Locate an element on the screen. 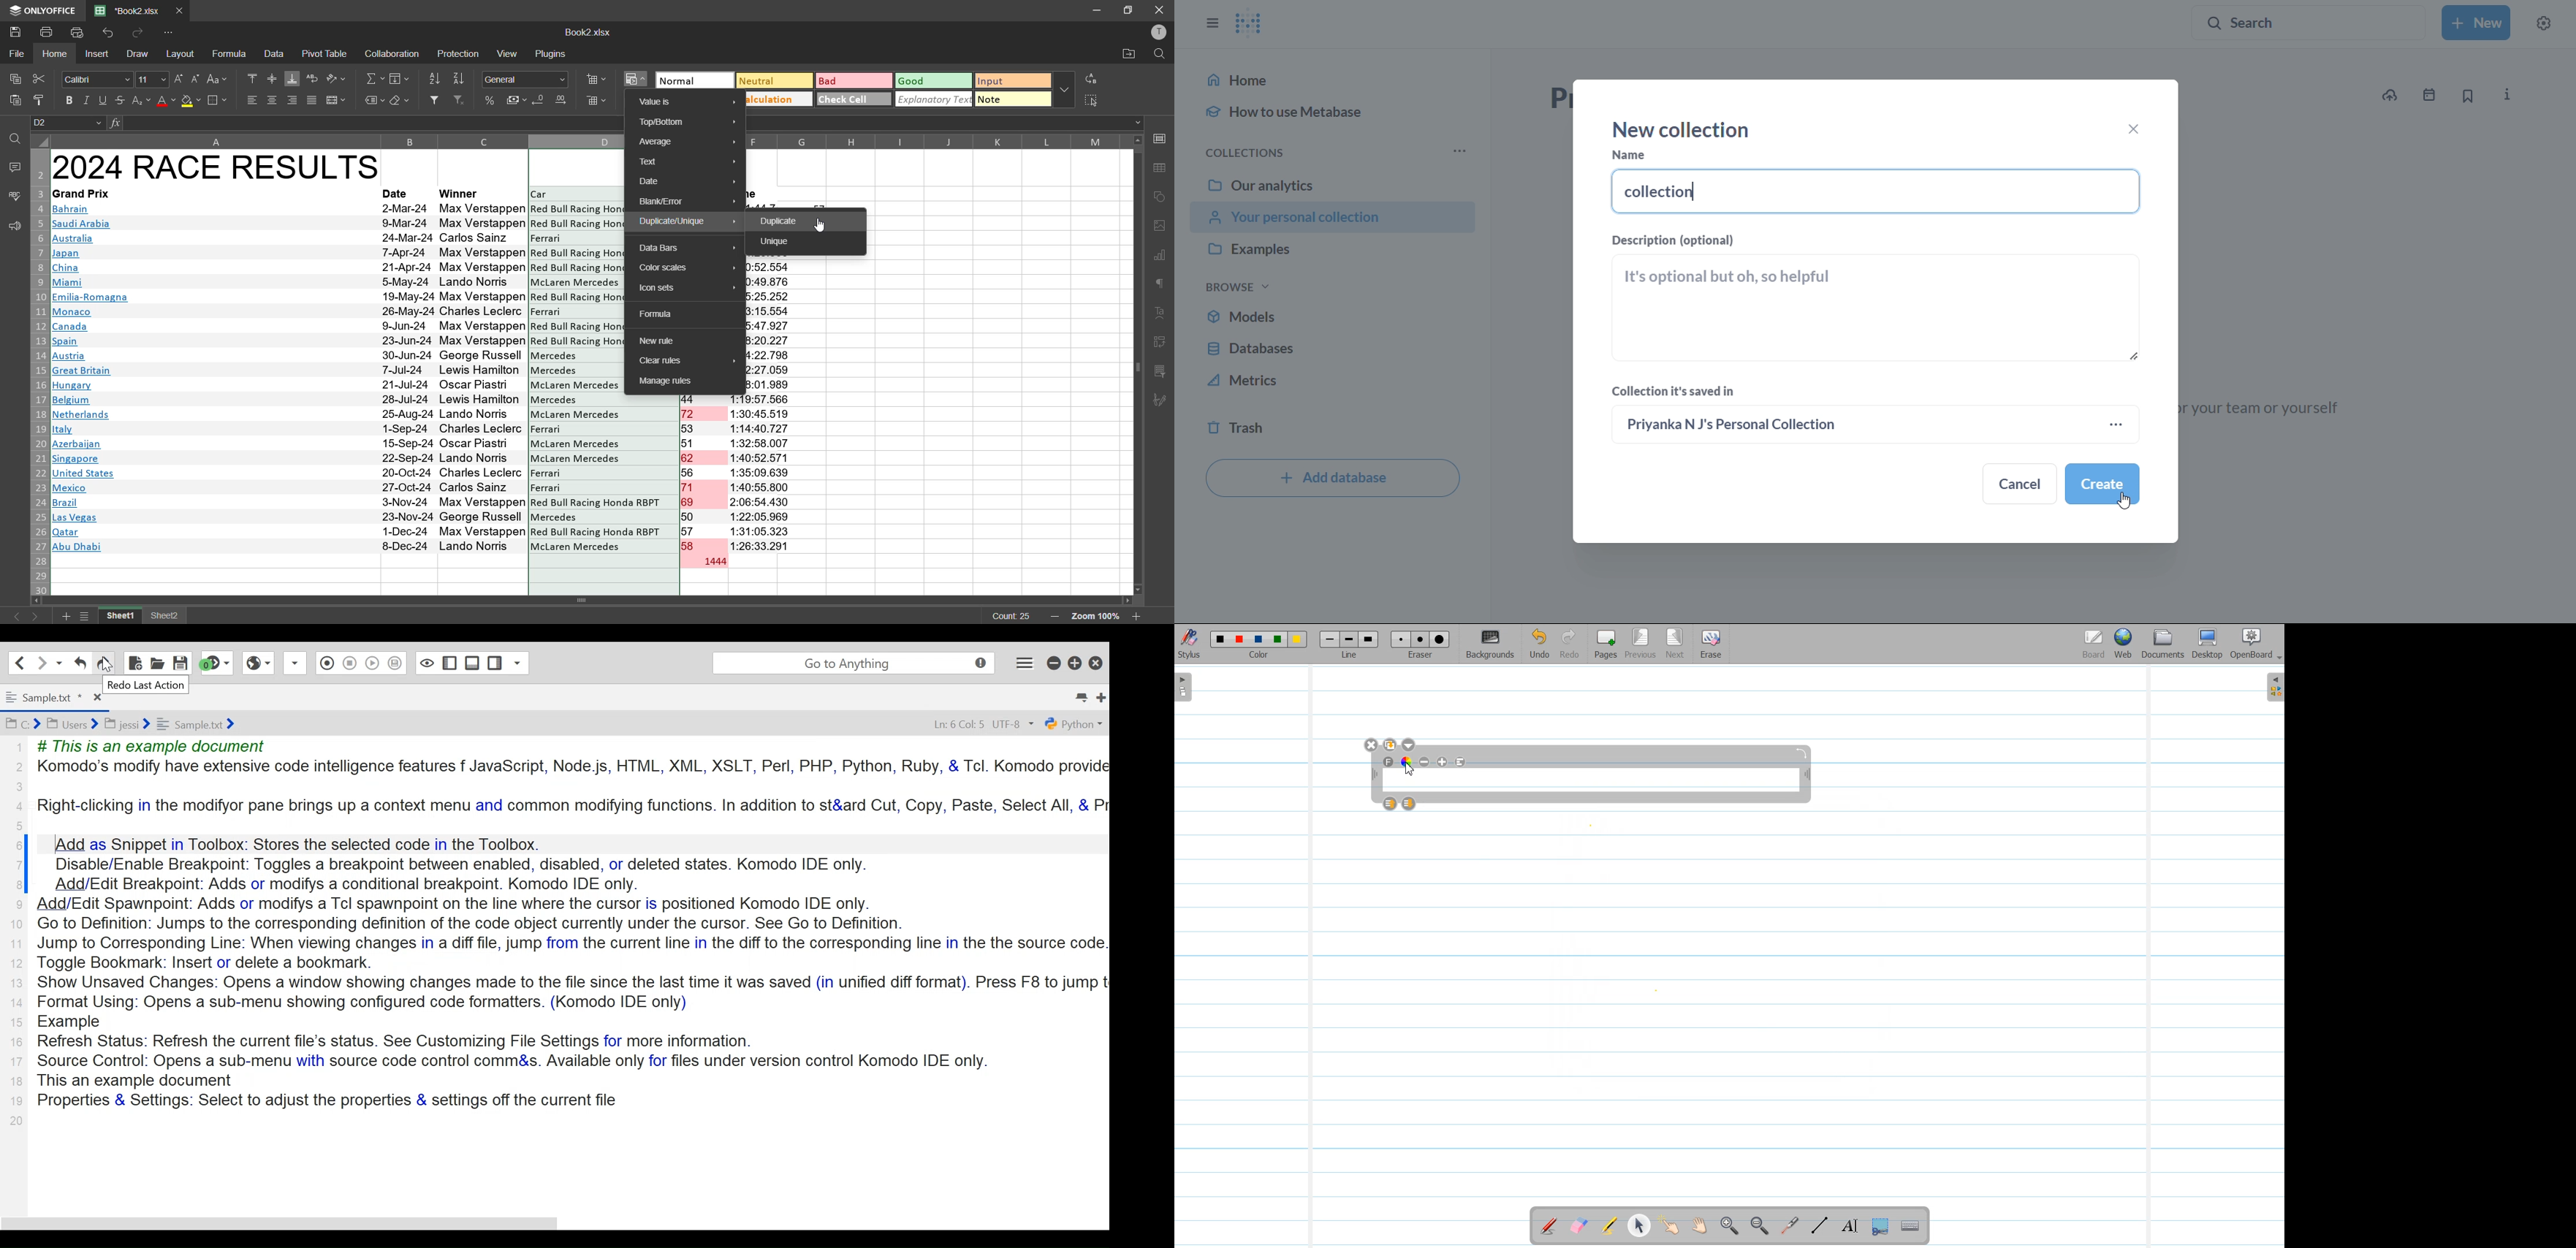 The image size is (2576, 1260). sub/superscript is located at coordinates (140, 100).